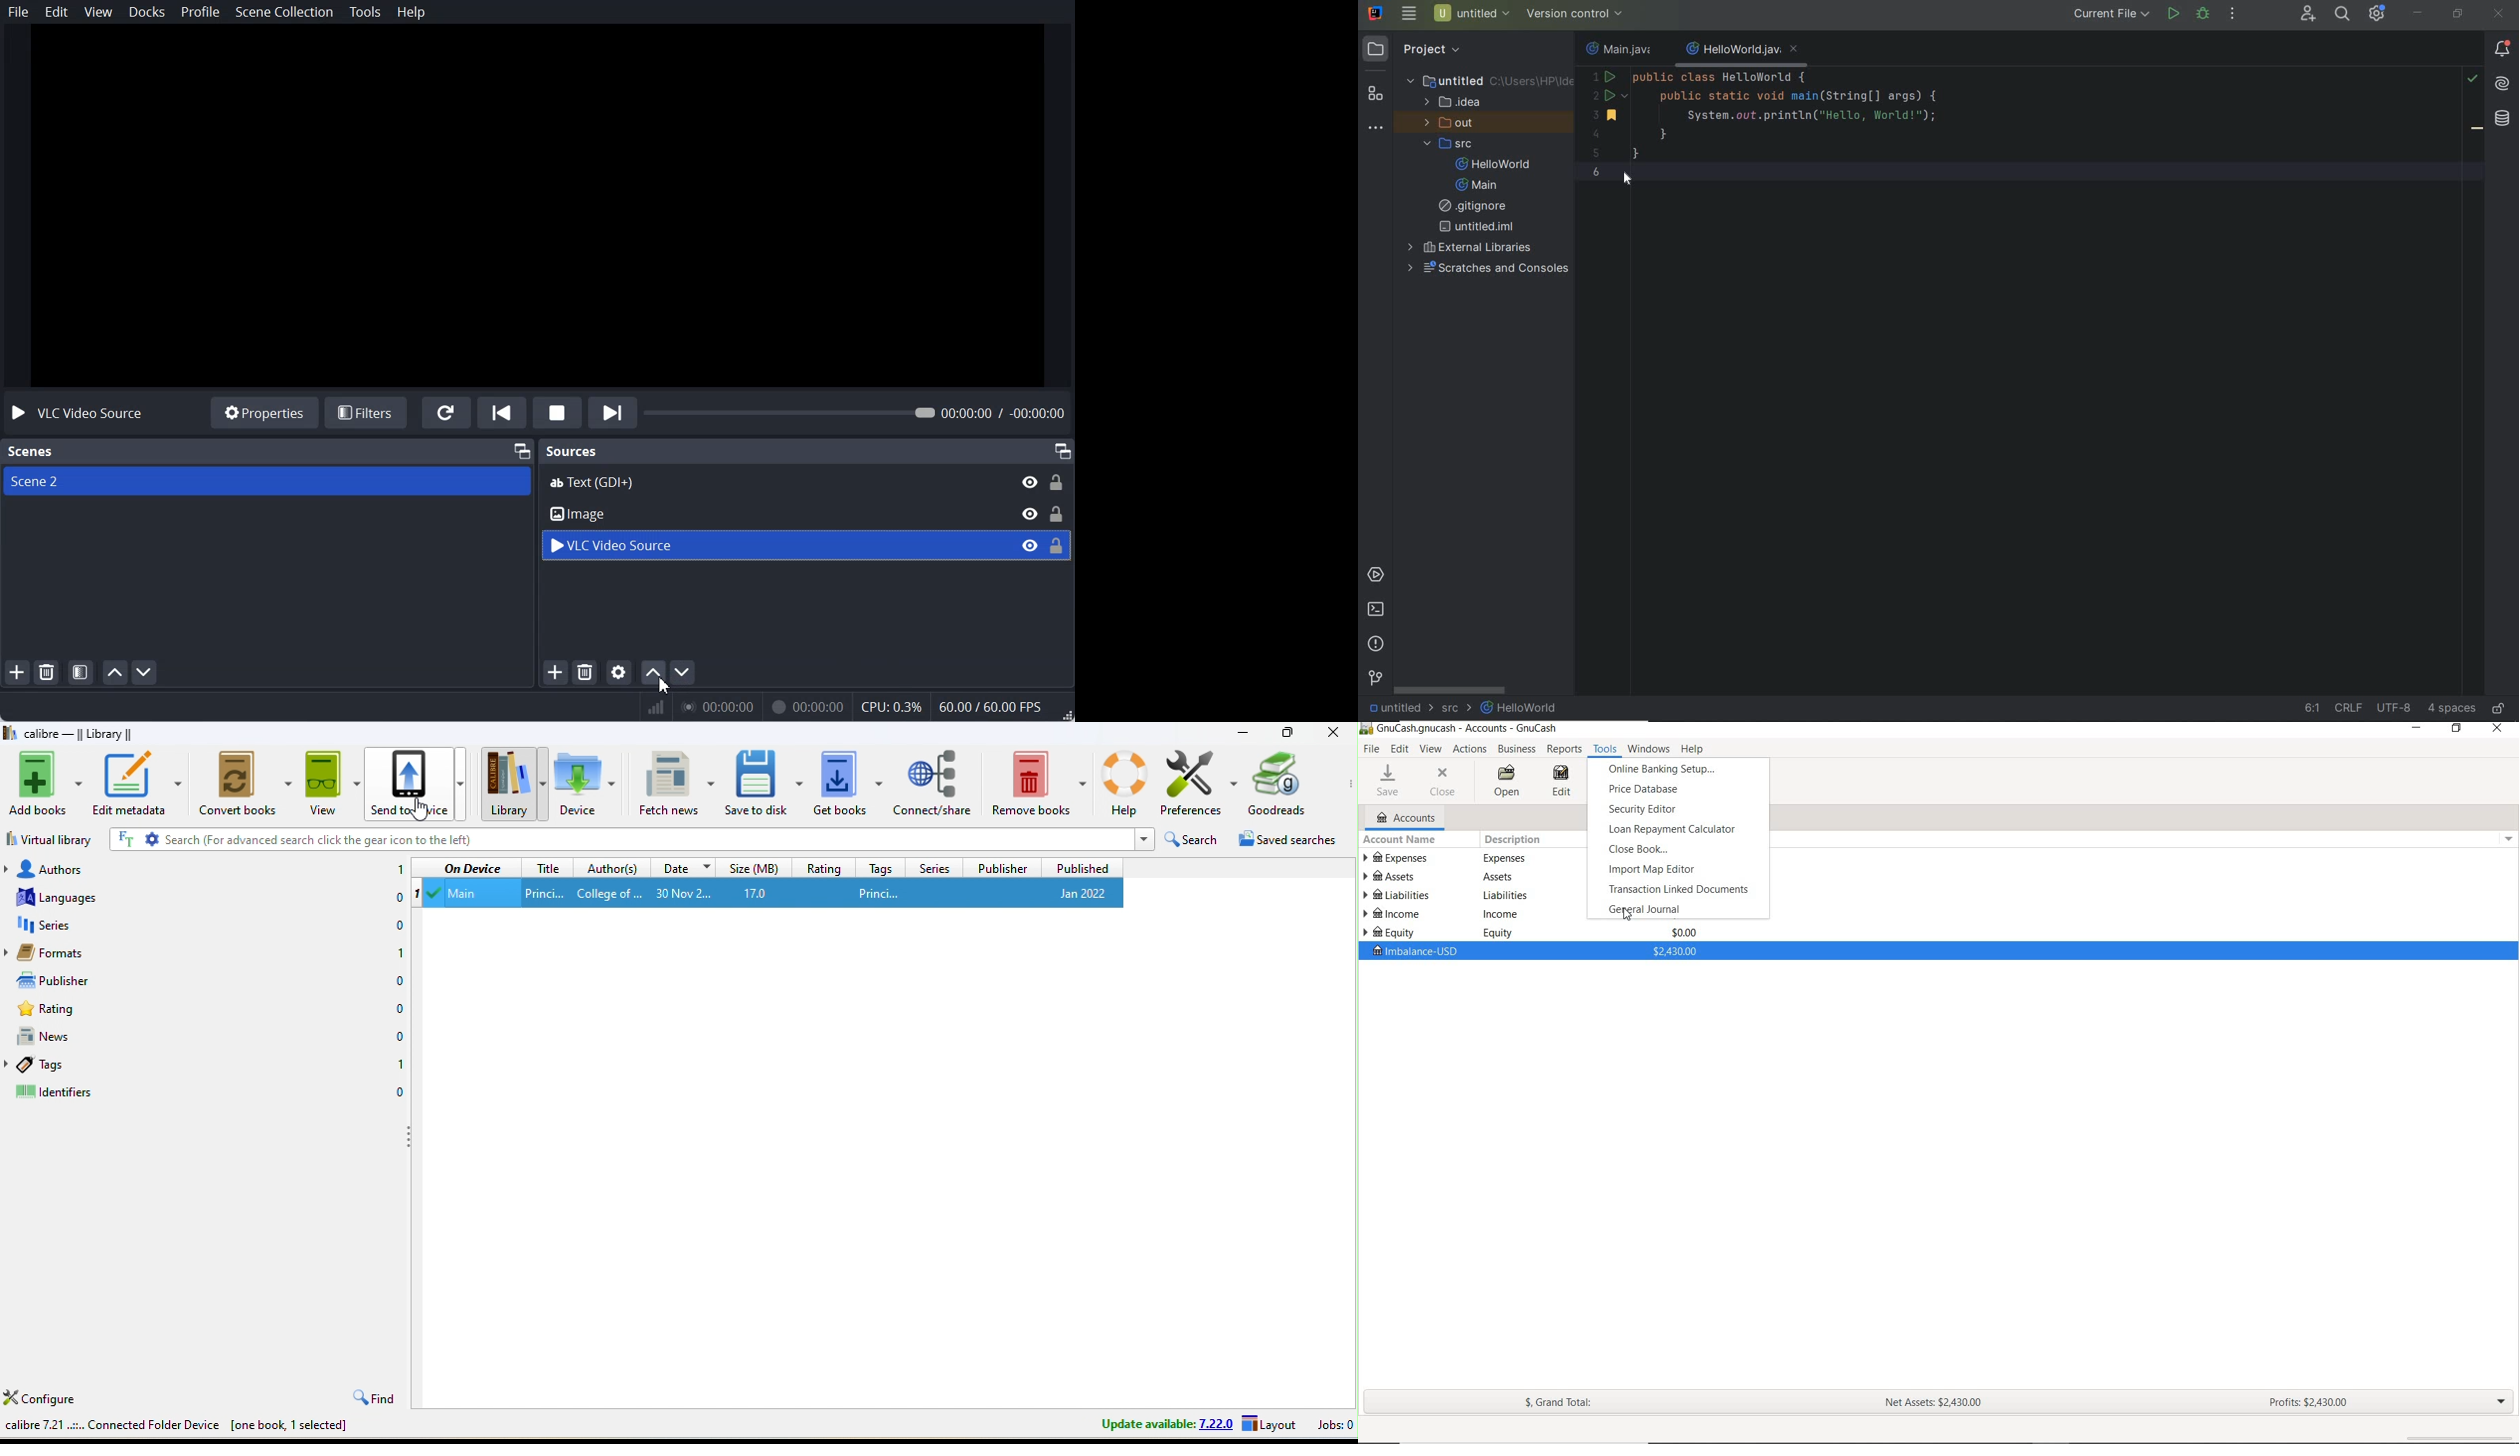 Image resolution: width=2520 pixels, height=1456 pixels. What do you see at coordinates (28, 452) in the screenshot?
I see `Text` at bounding box center [28, 452].